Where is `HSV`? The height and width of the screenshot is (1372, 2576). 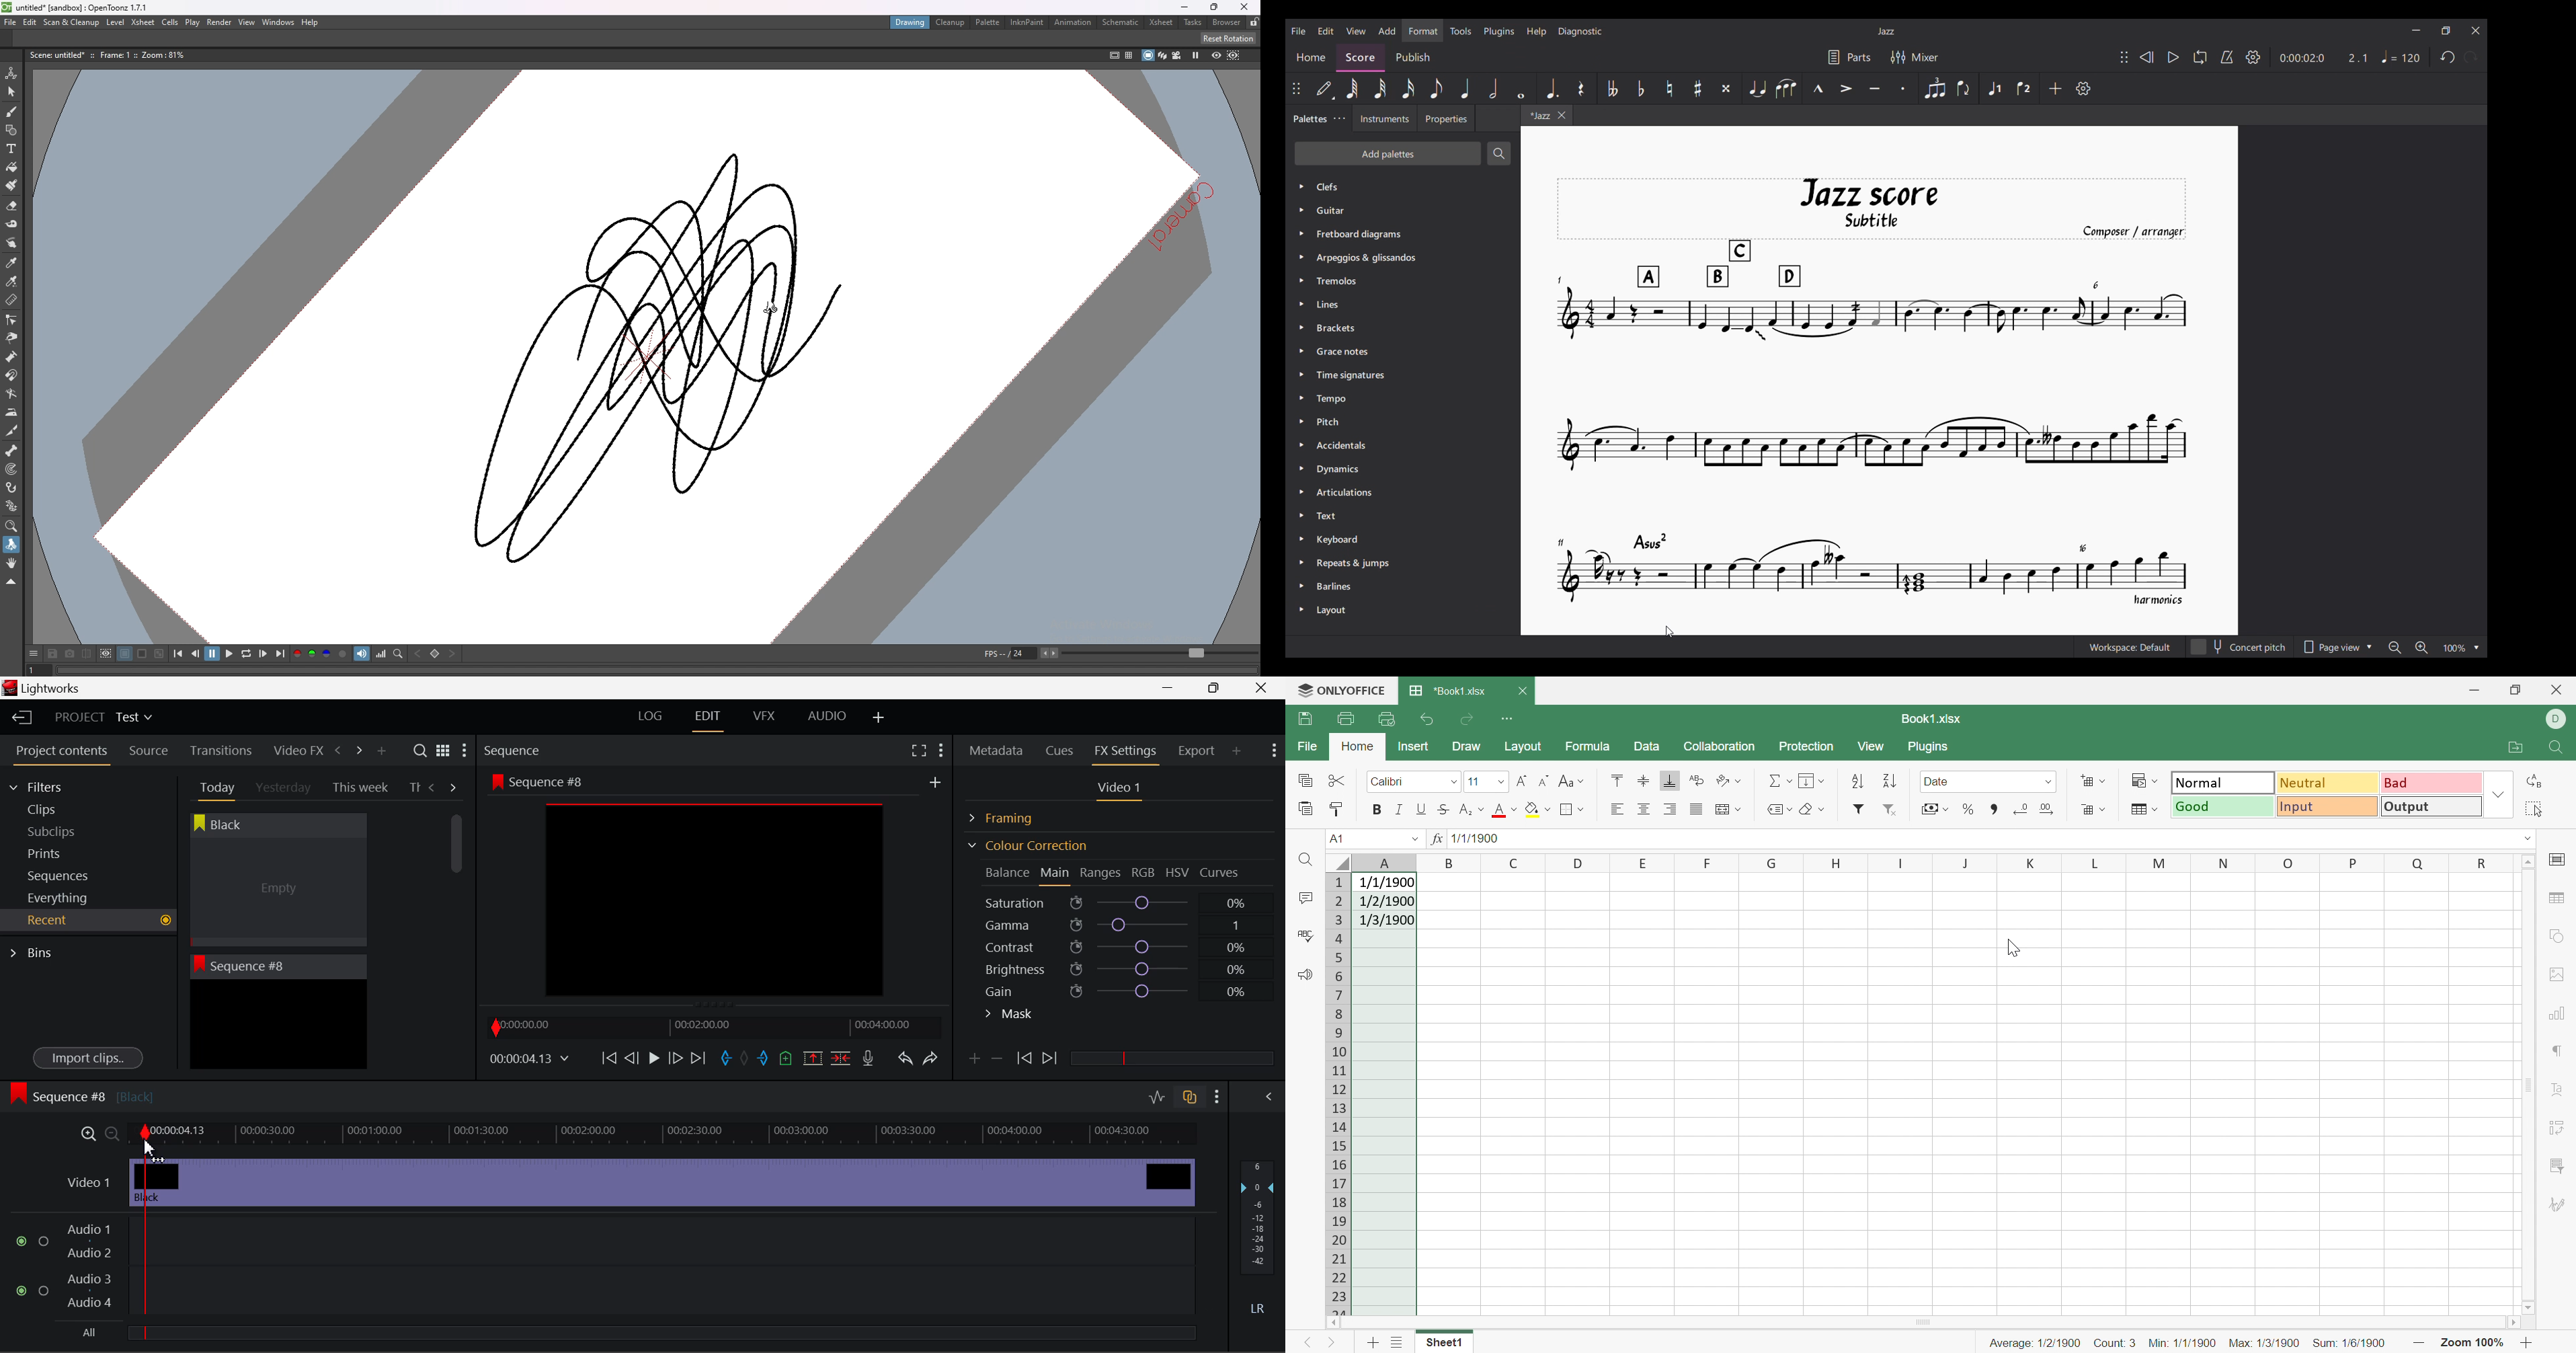
HSV is located at coordinates (1178, 872).